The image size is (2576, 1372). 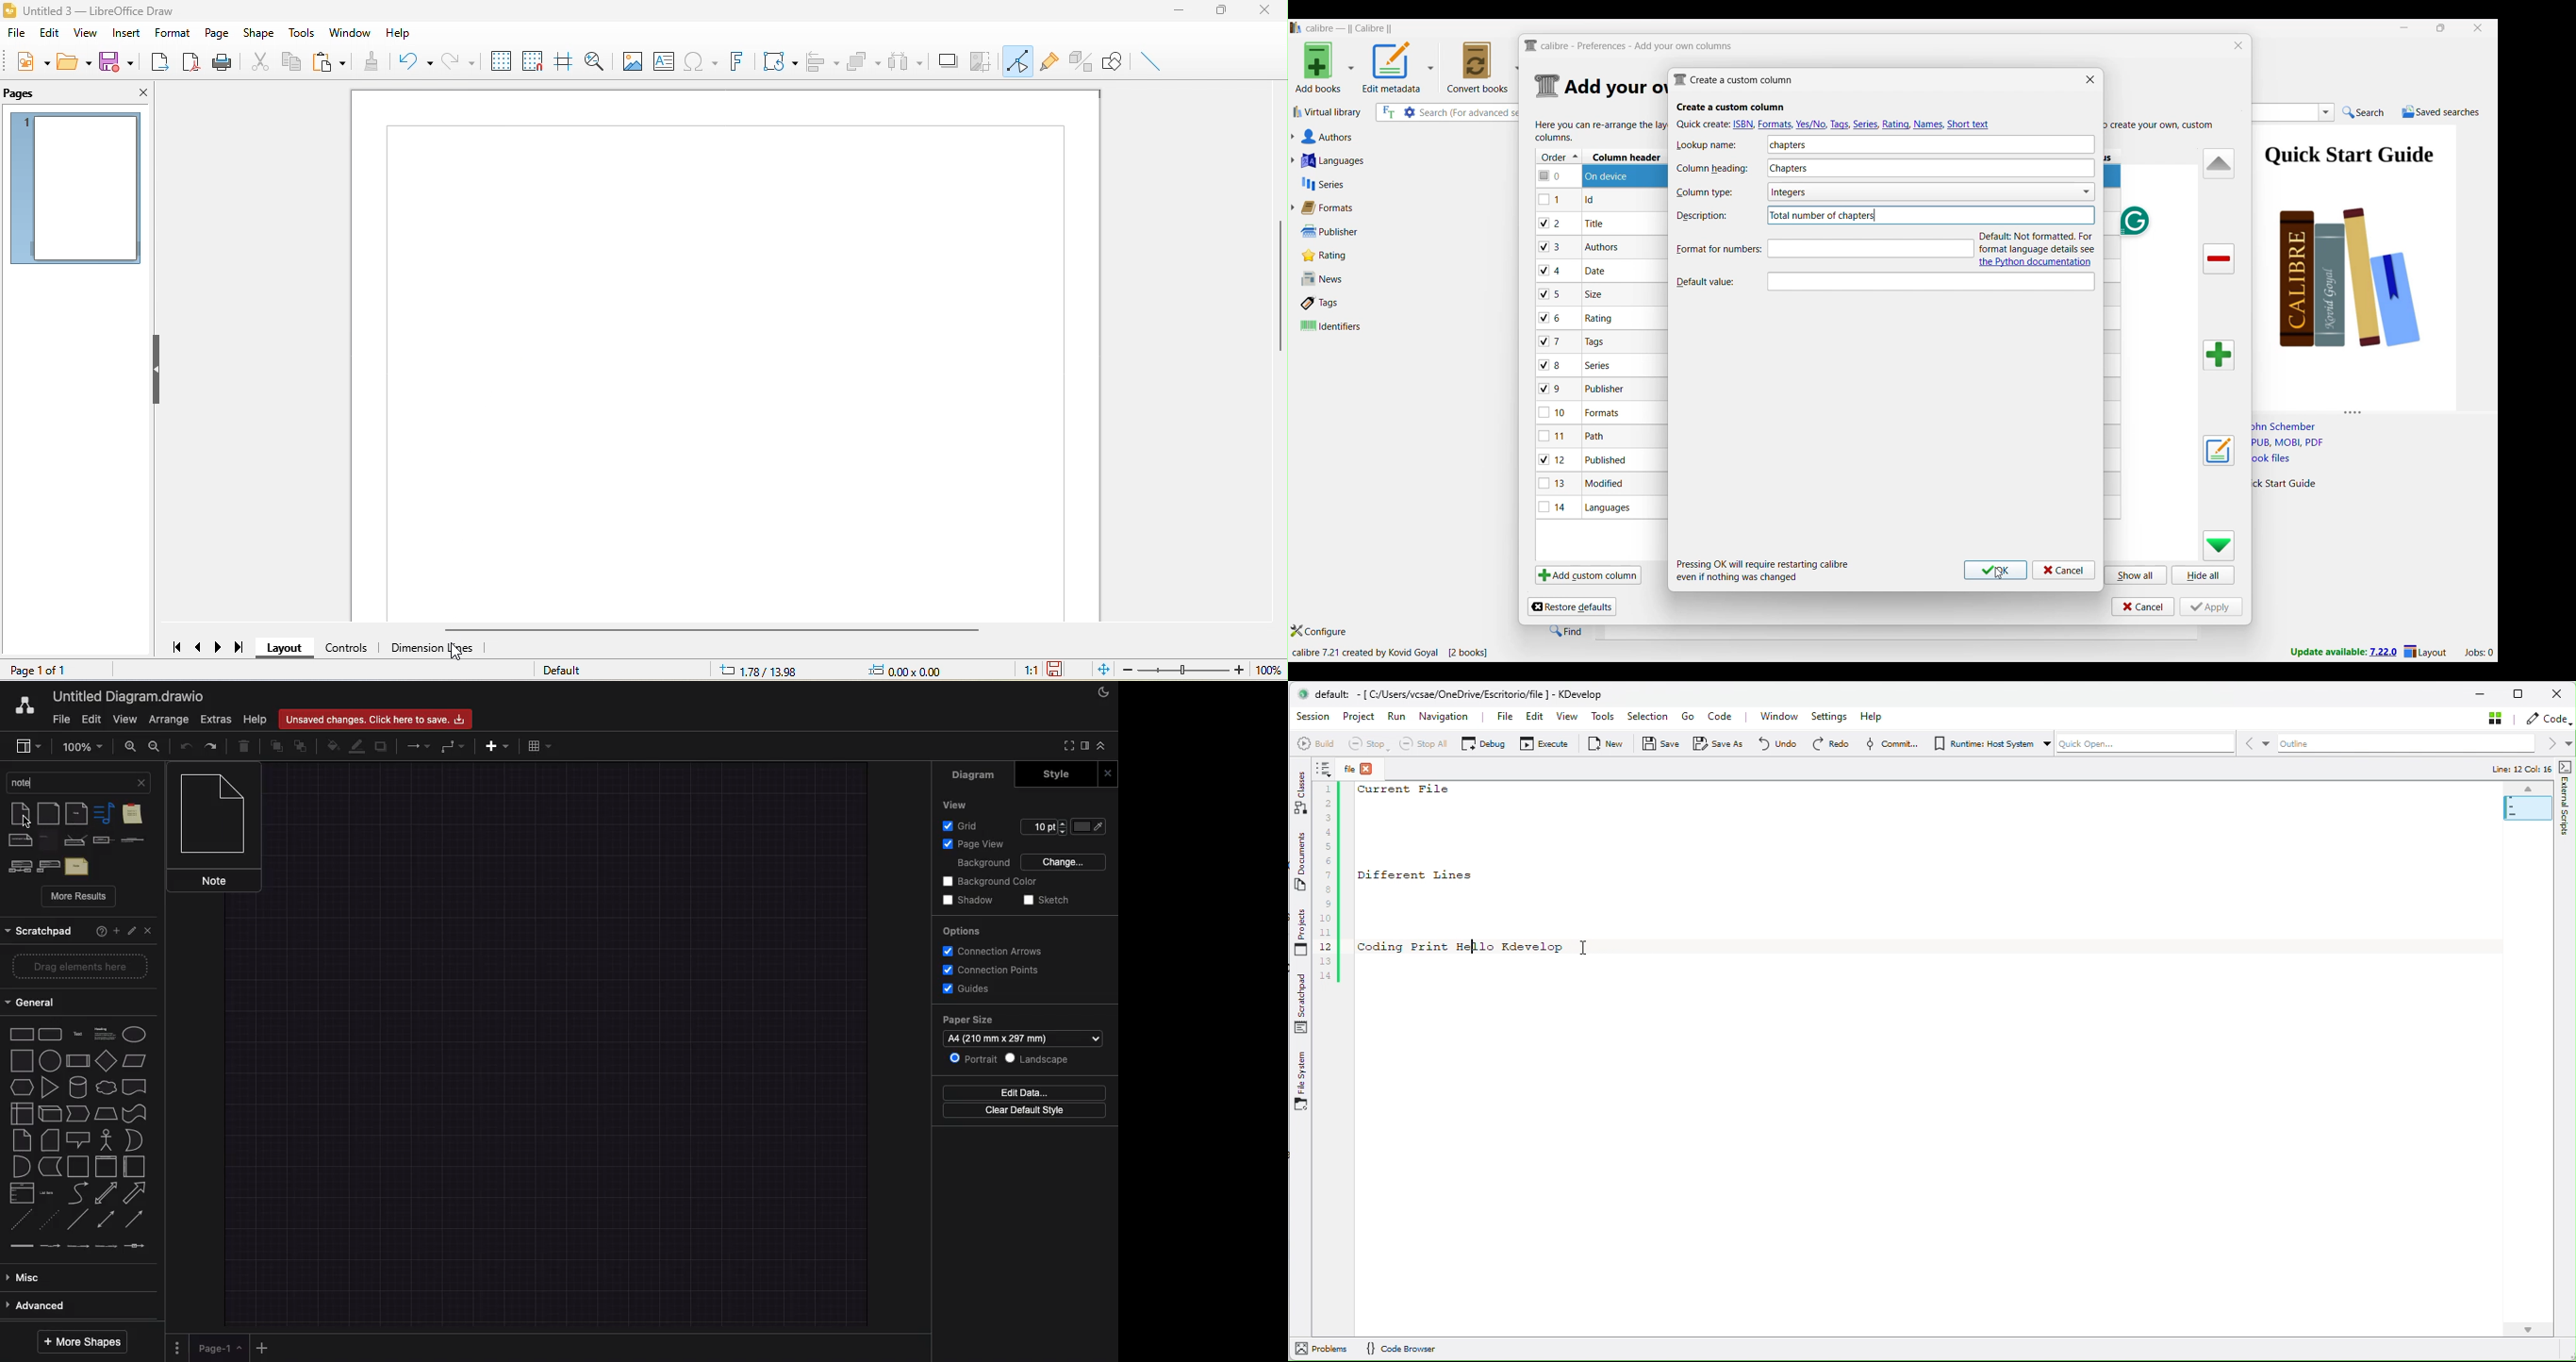 I want to click on Page view, so click(x=977, y=843).